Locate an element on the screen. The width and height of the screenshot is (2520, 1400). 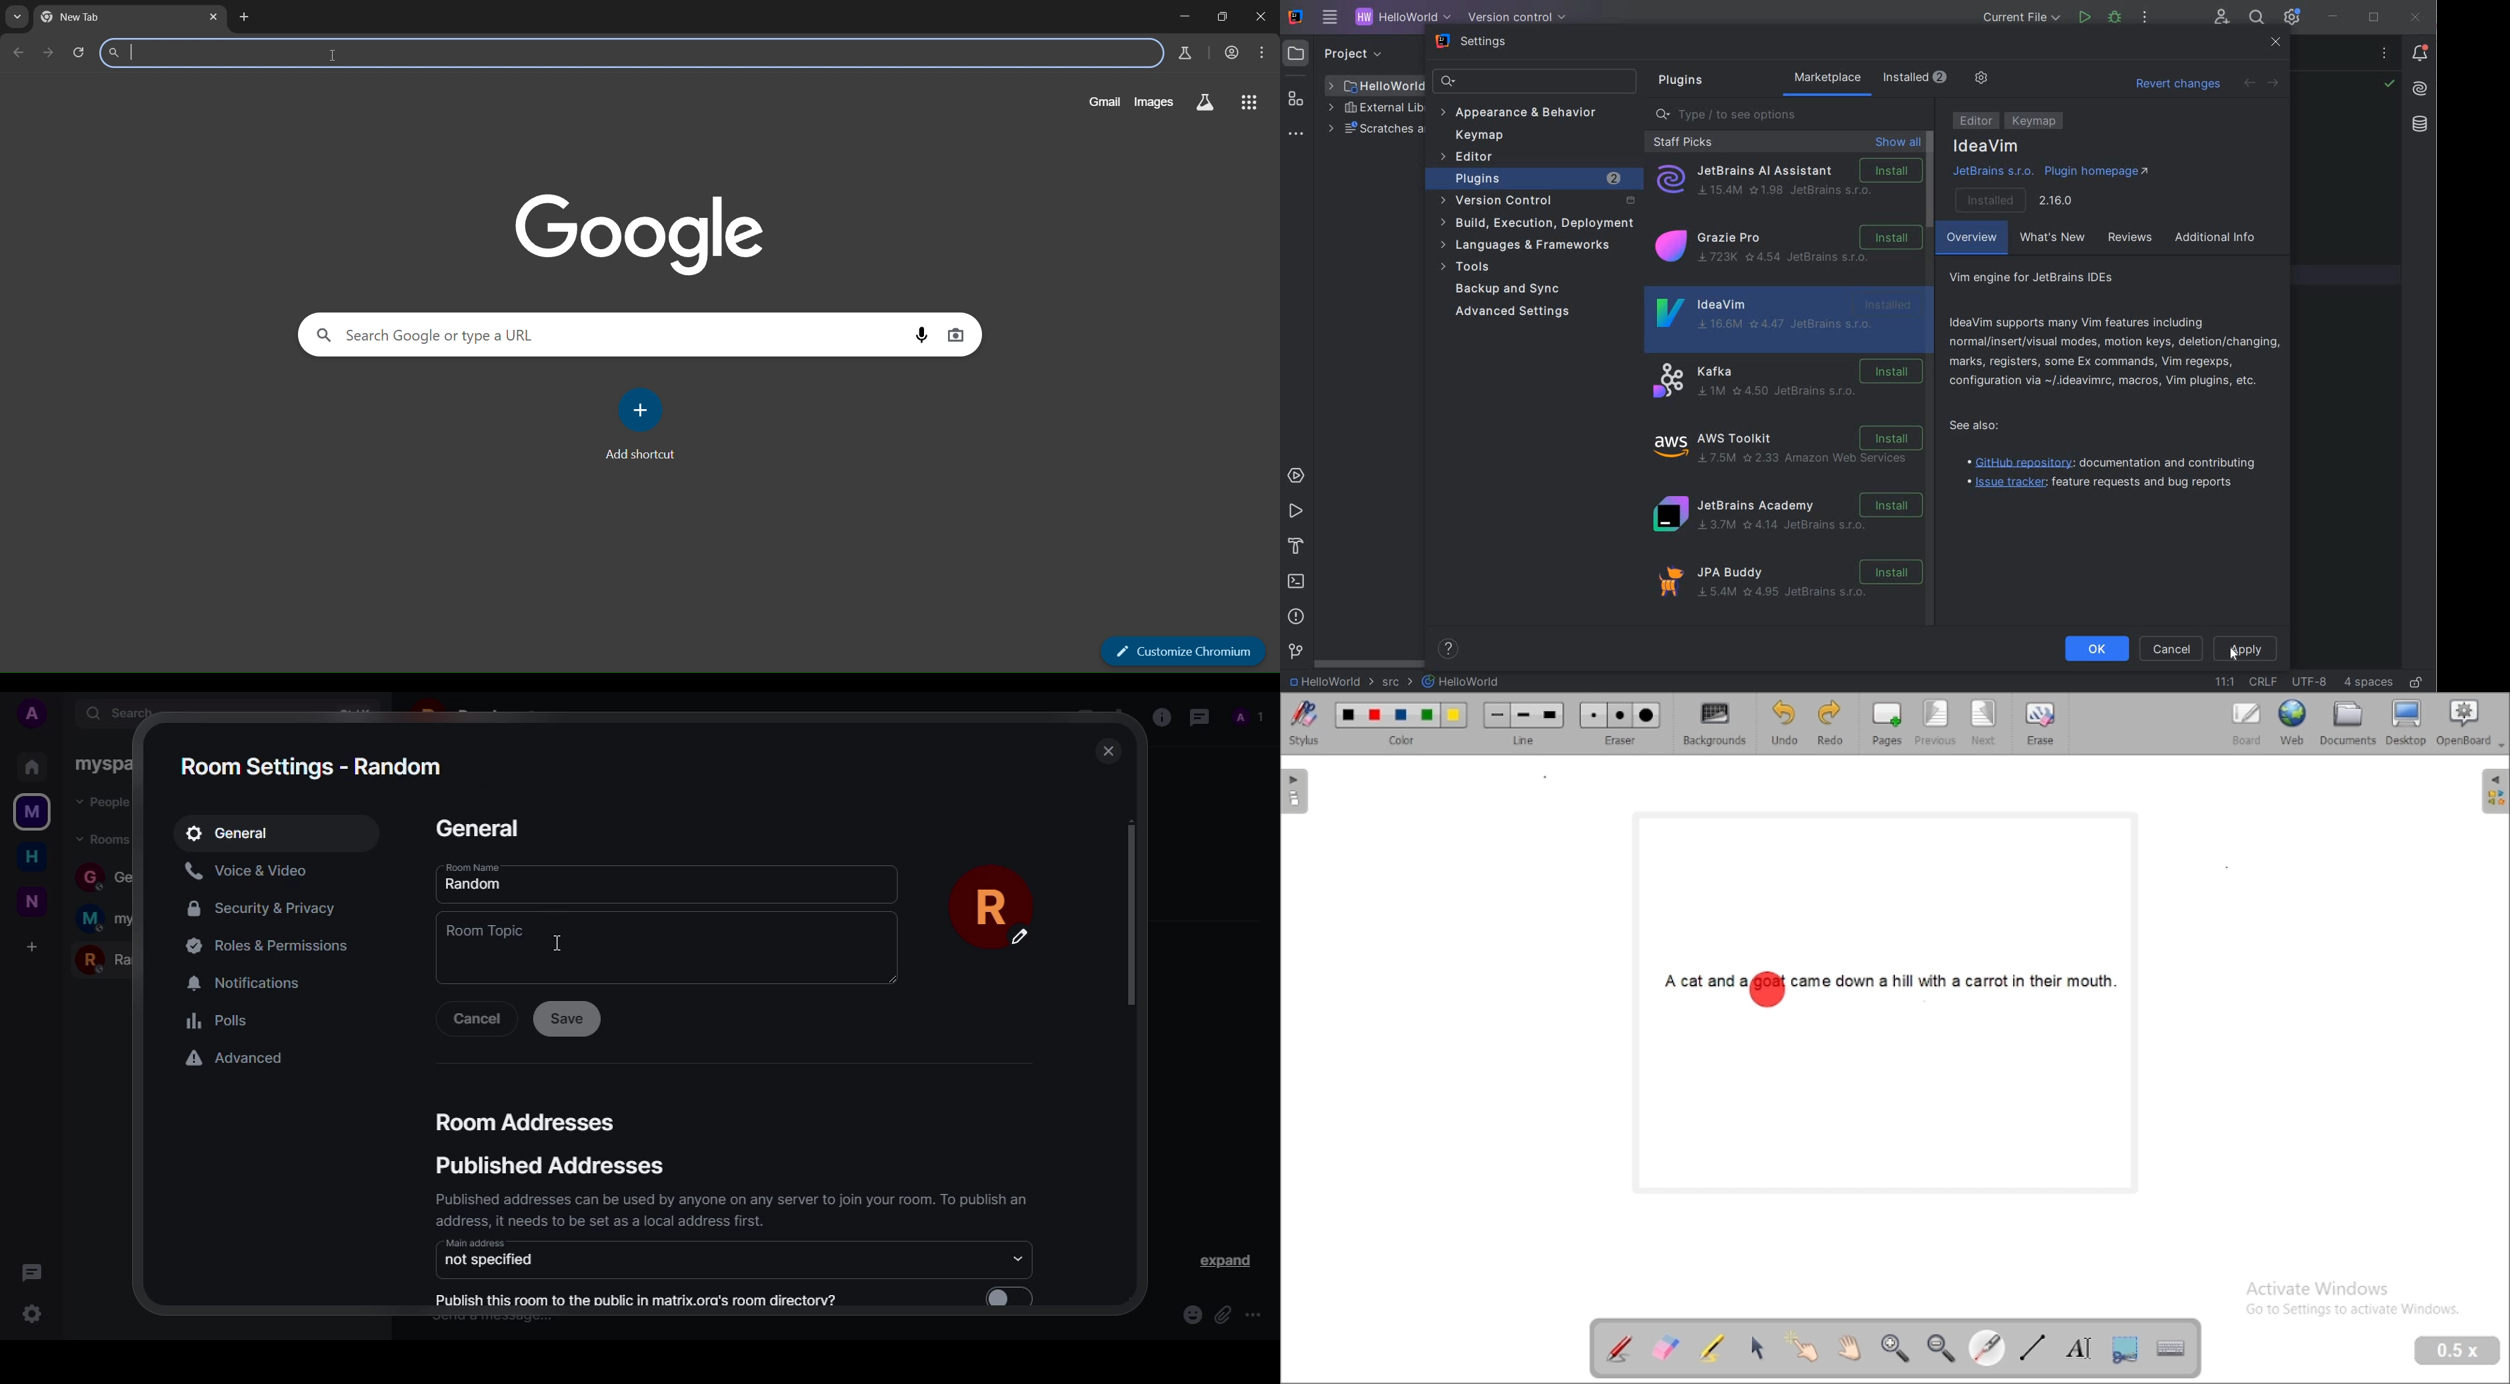
voice search is located at coordinates (921, 335).